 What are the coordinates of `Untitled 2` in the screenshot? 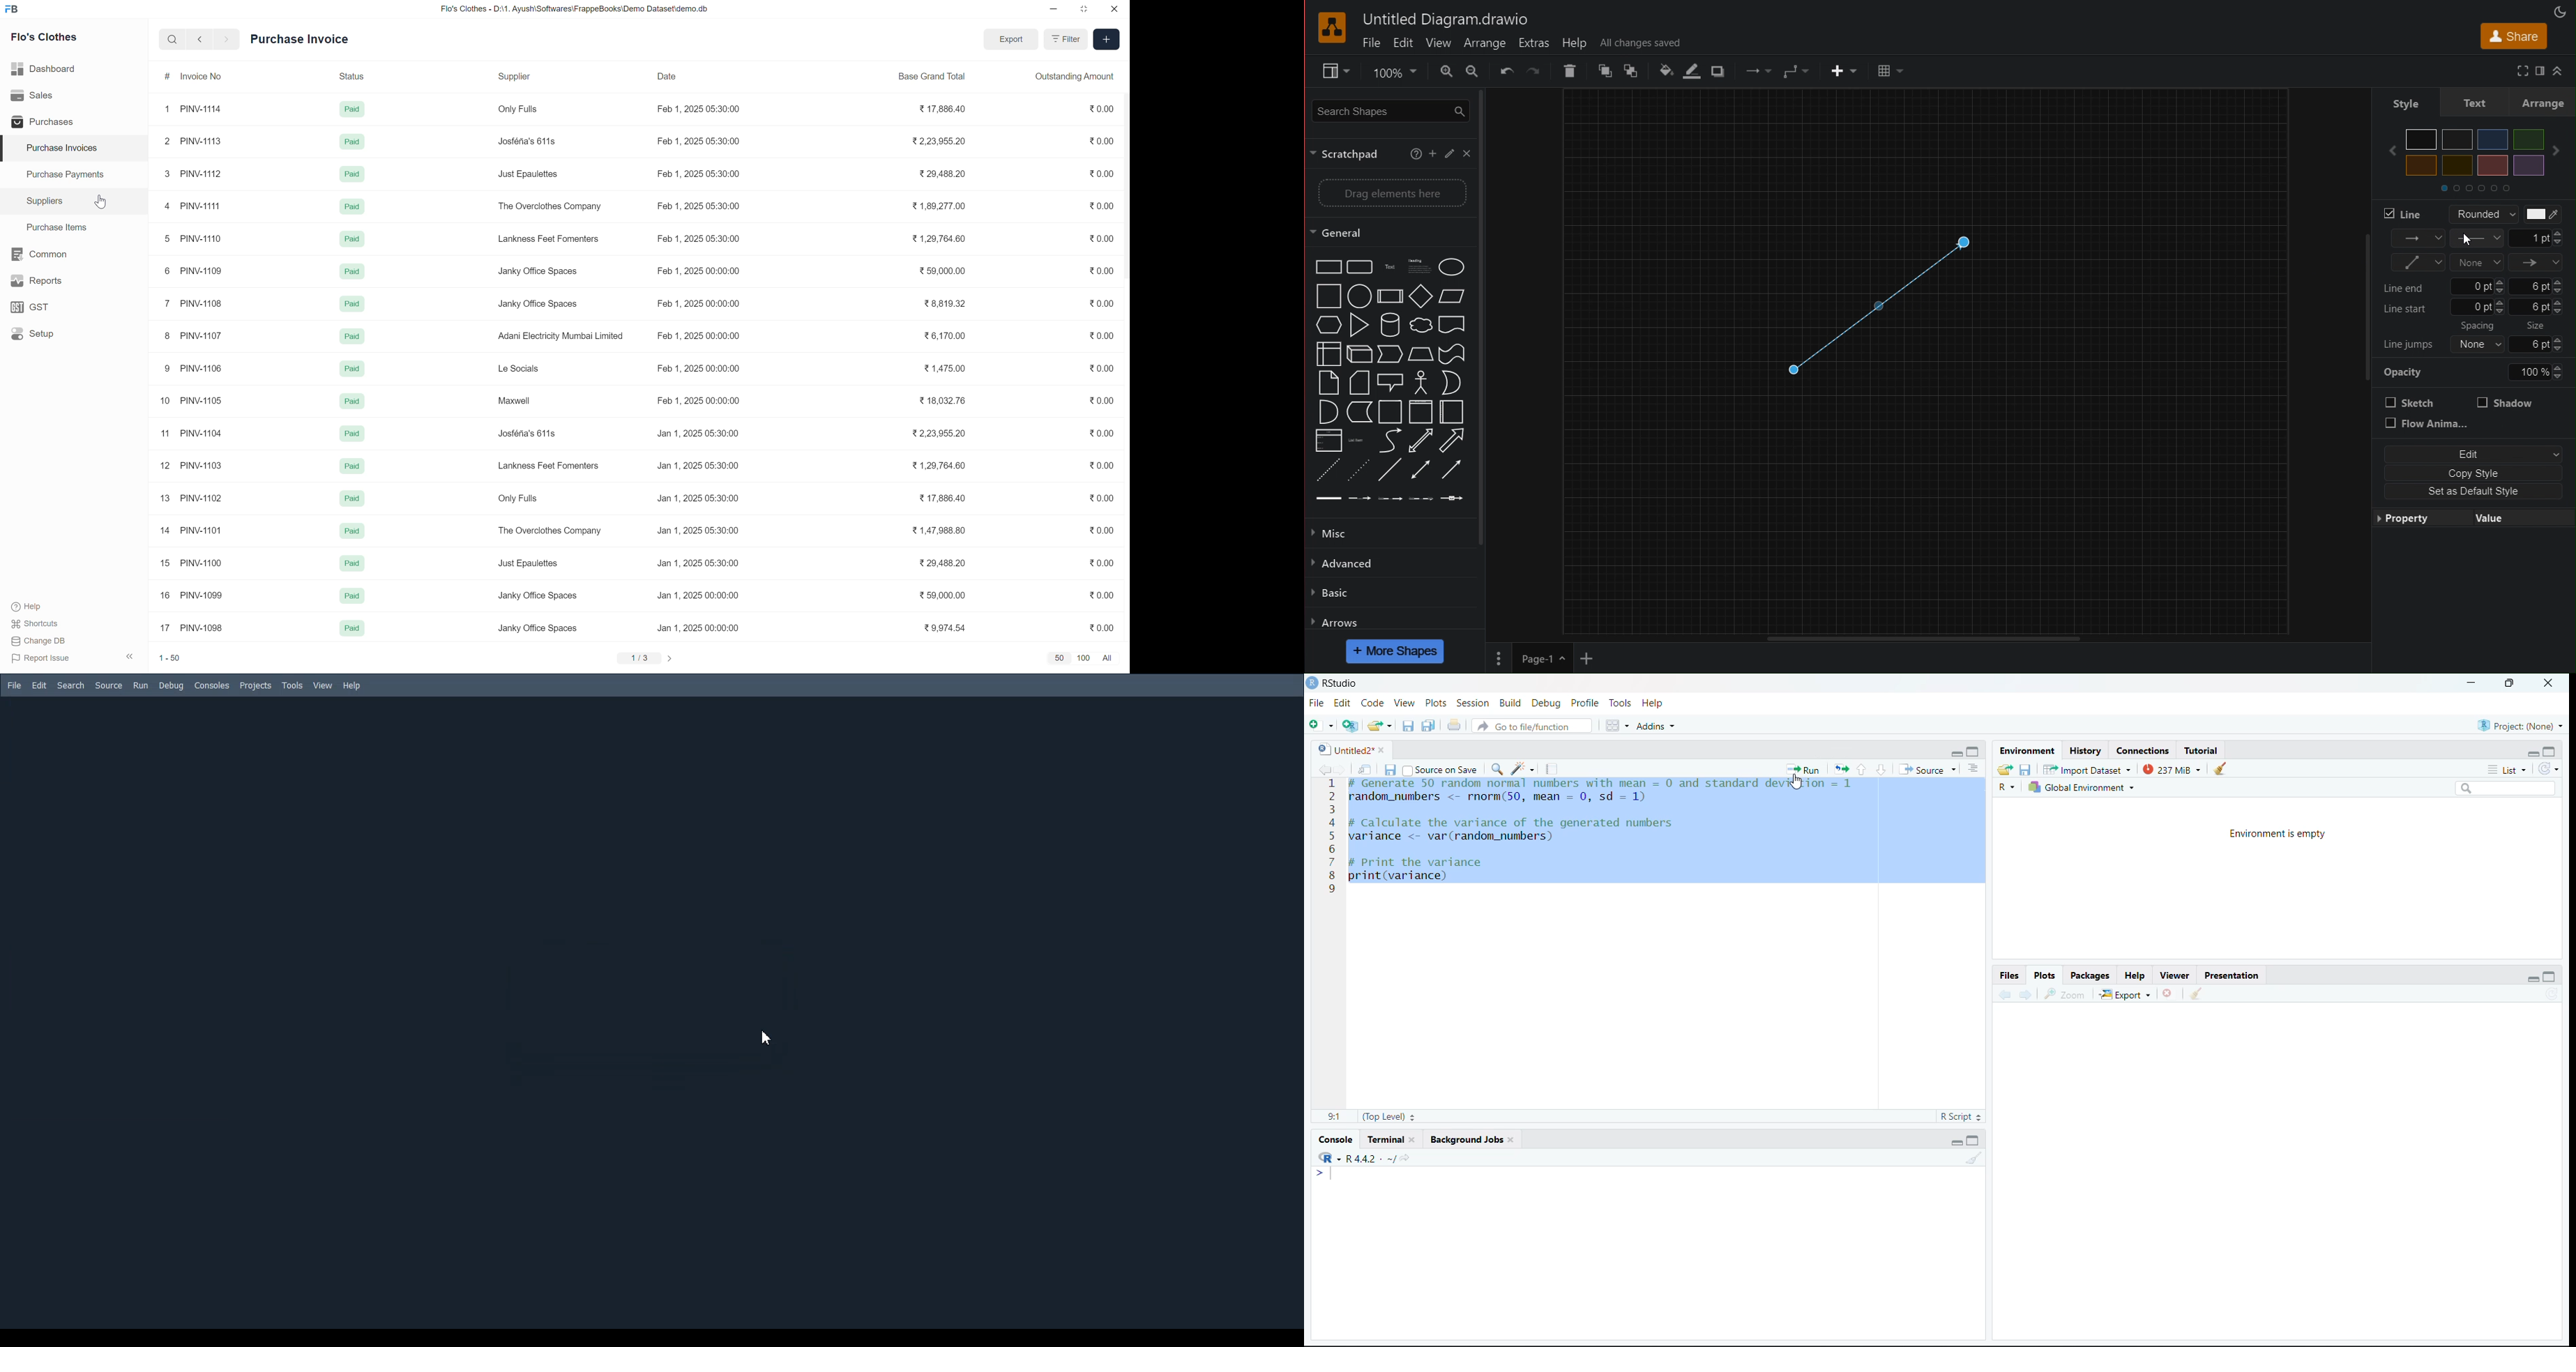 It's located at (1344, 750).